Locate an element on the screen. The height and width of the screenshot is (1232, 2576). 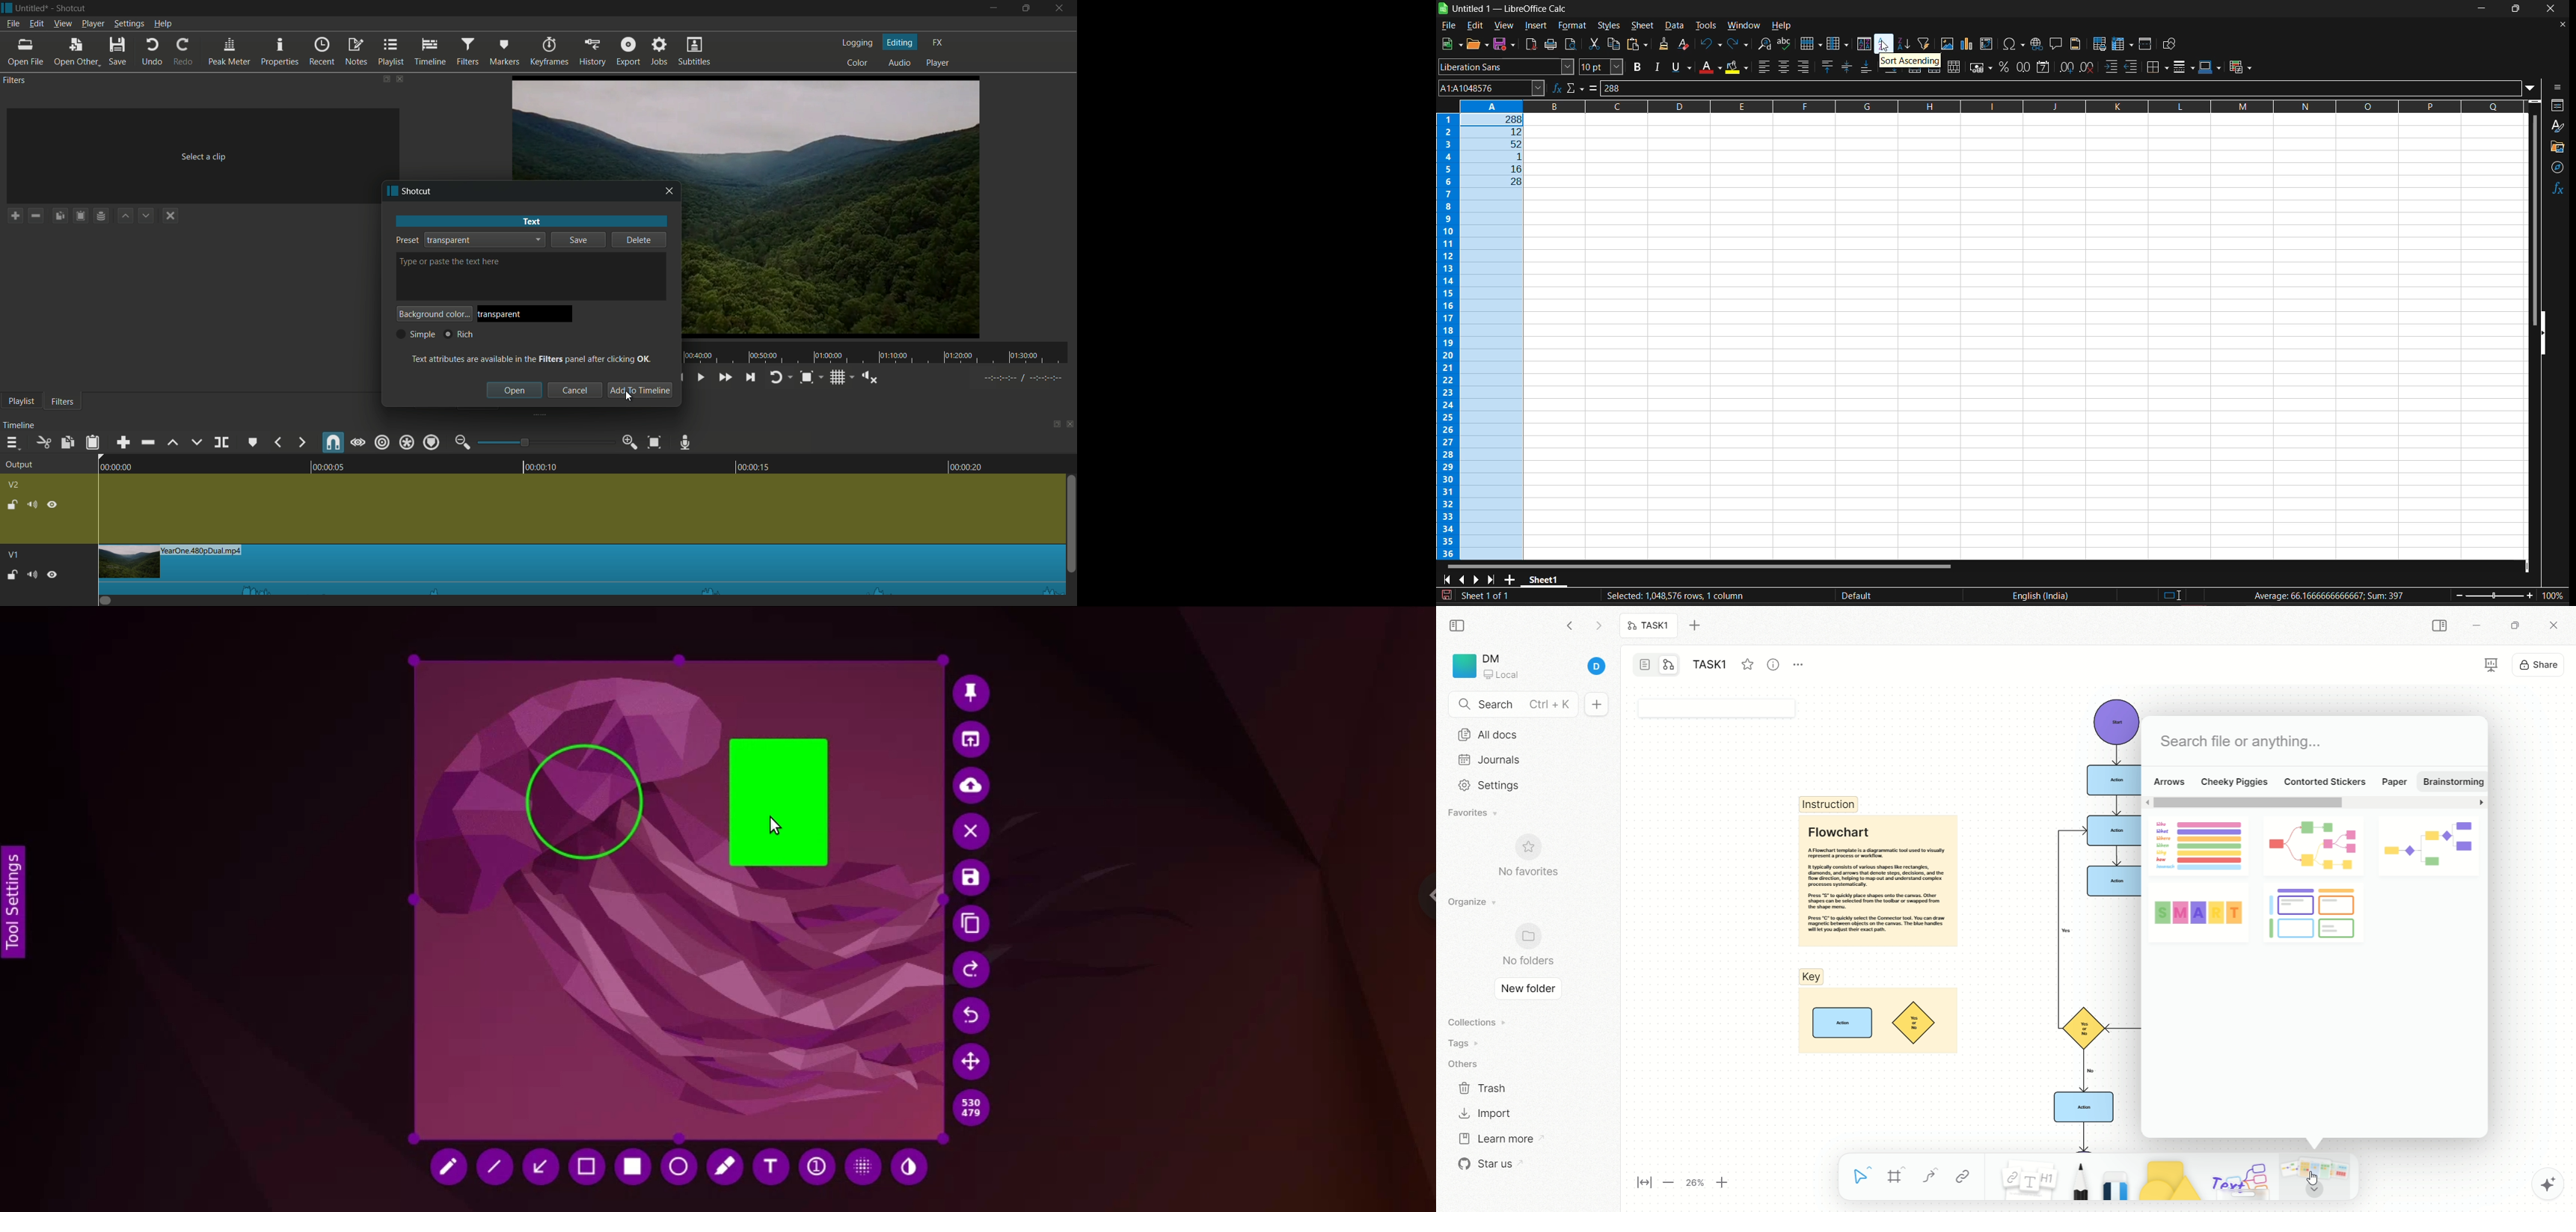
close timeline is located at coordinates (1070, 426).